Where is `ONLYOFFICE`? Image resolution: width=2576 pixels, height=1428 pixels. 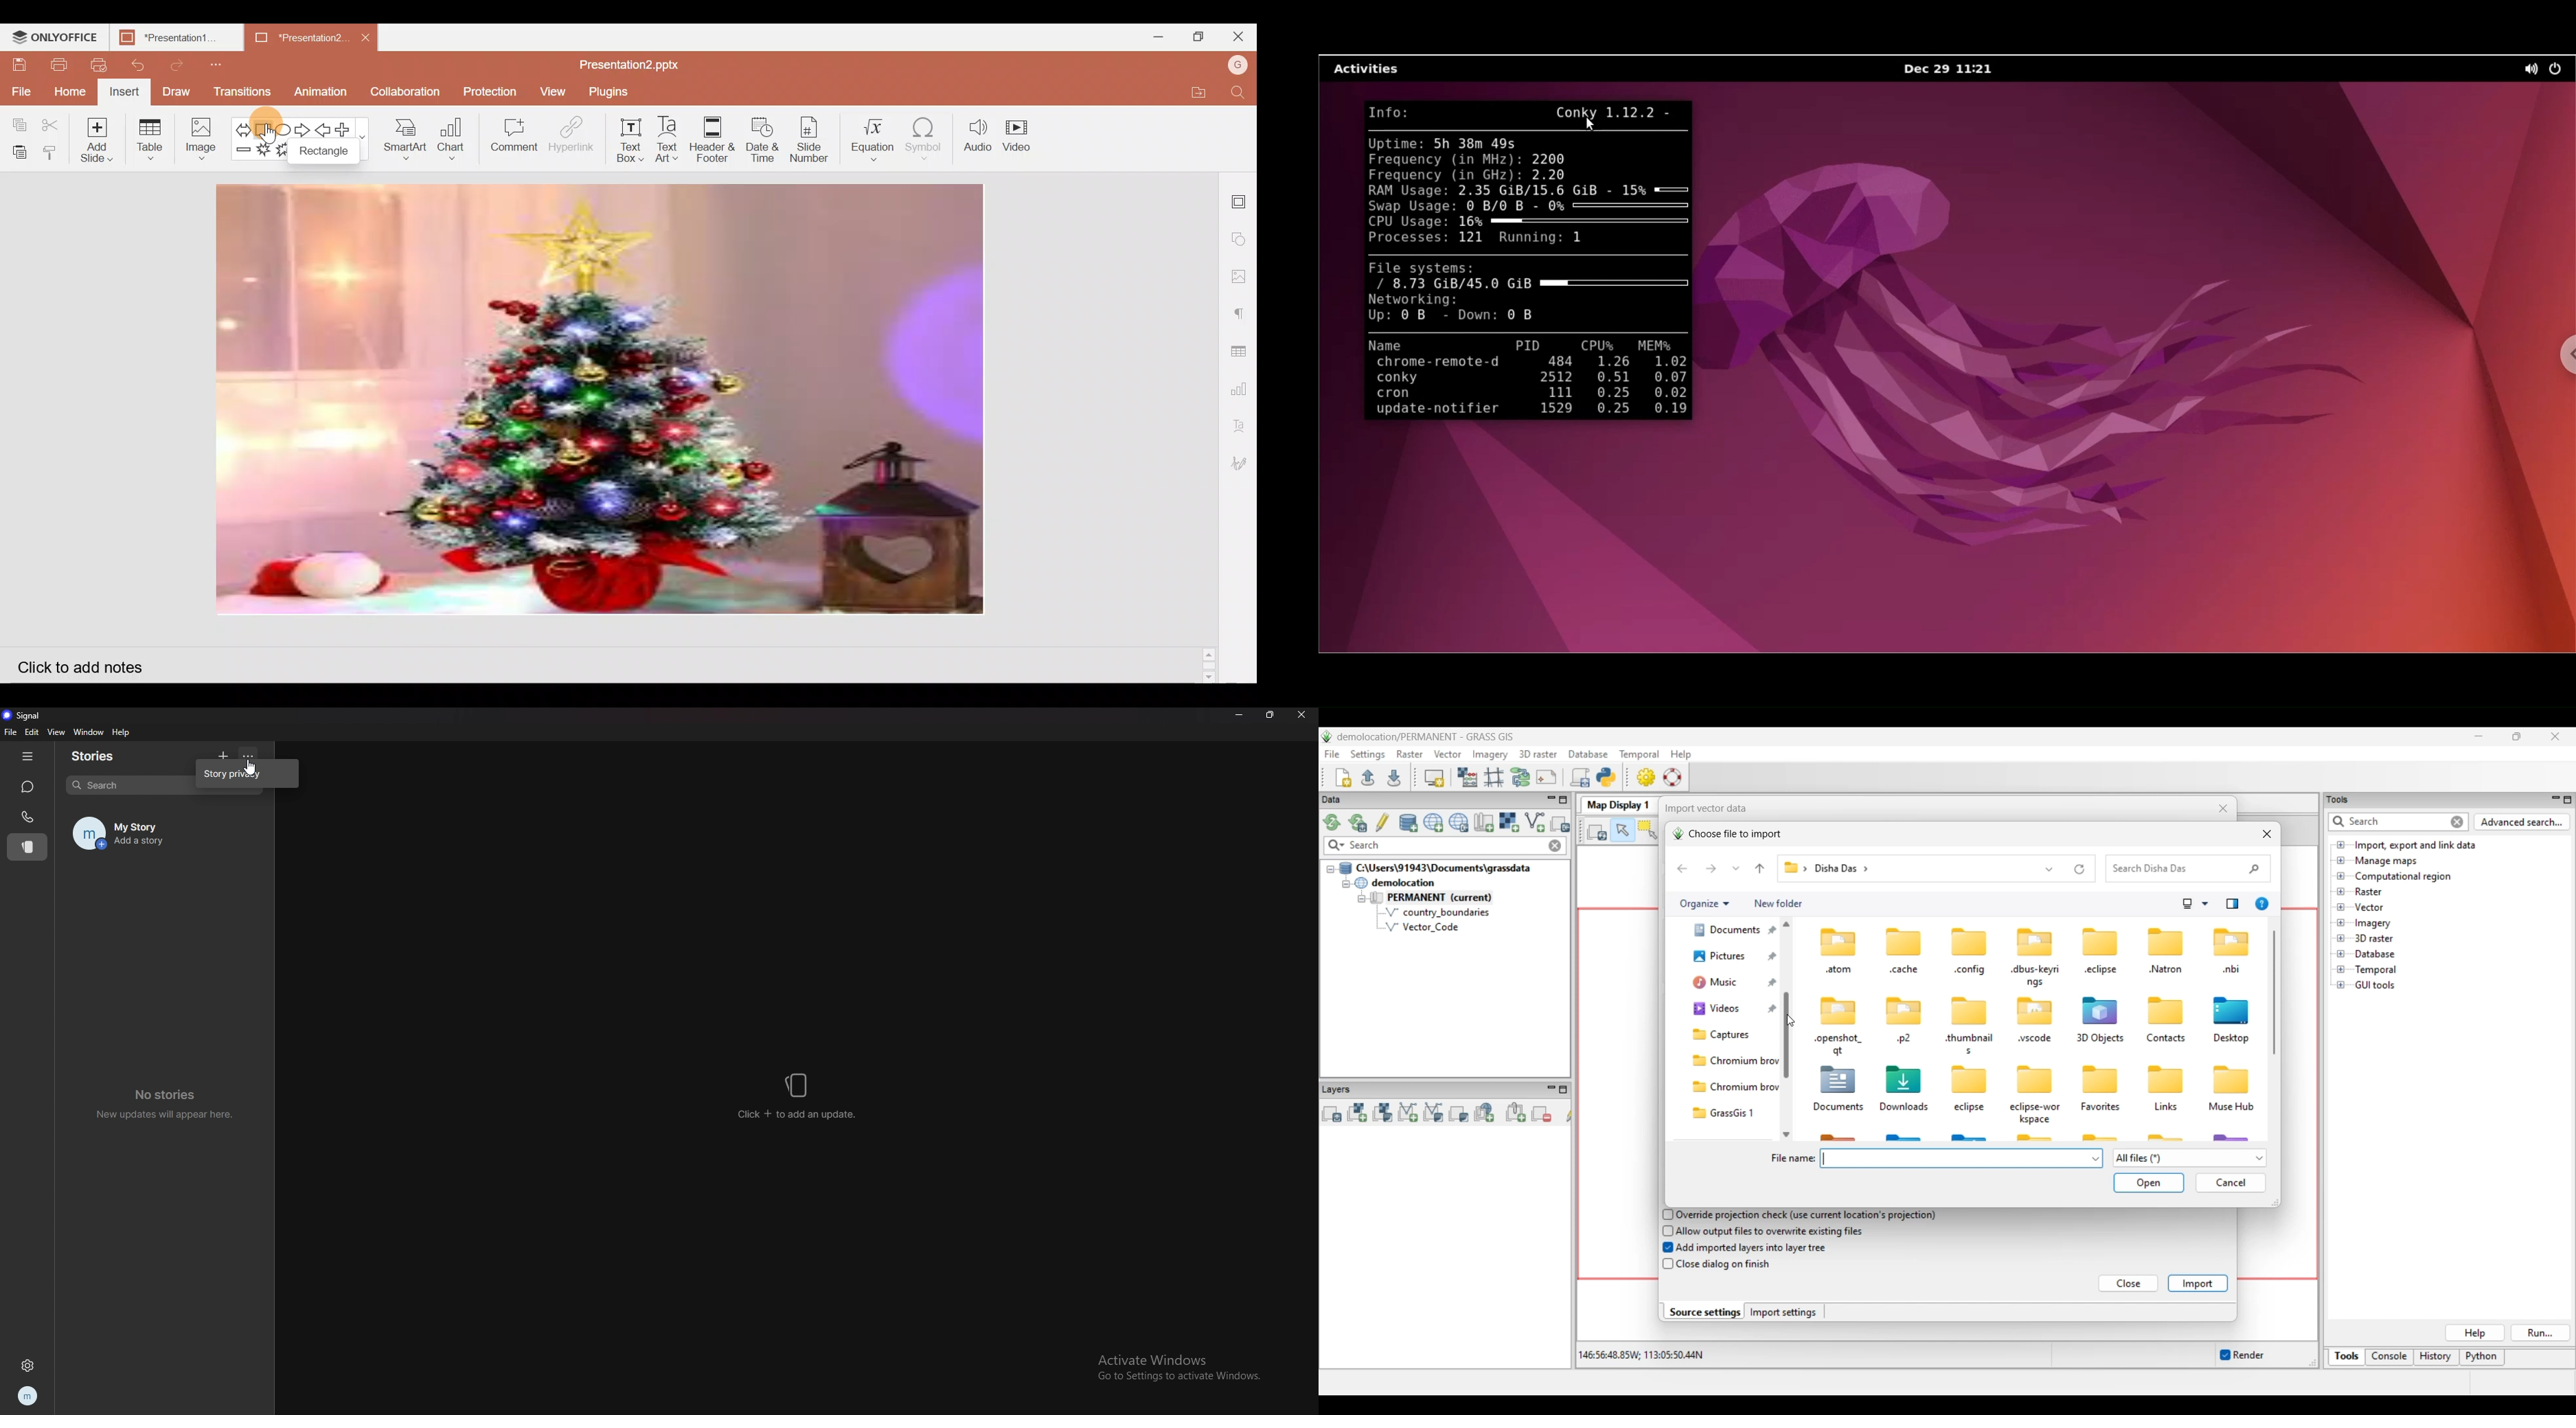
ONLYOFFICE is located at coordinates (55, 34).